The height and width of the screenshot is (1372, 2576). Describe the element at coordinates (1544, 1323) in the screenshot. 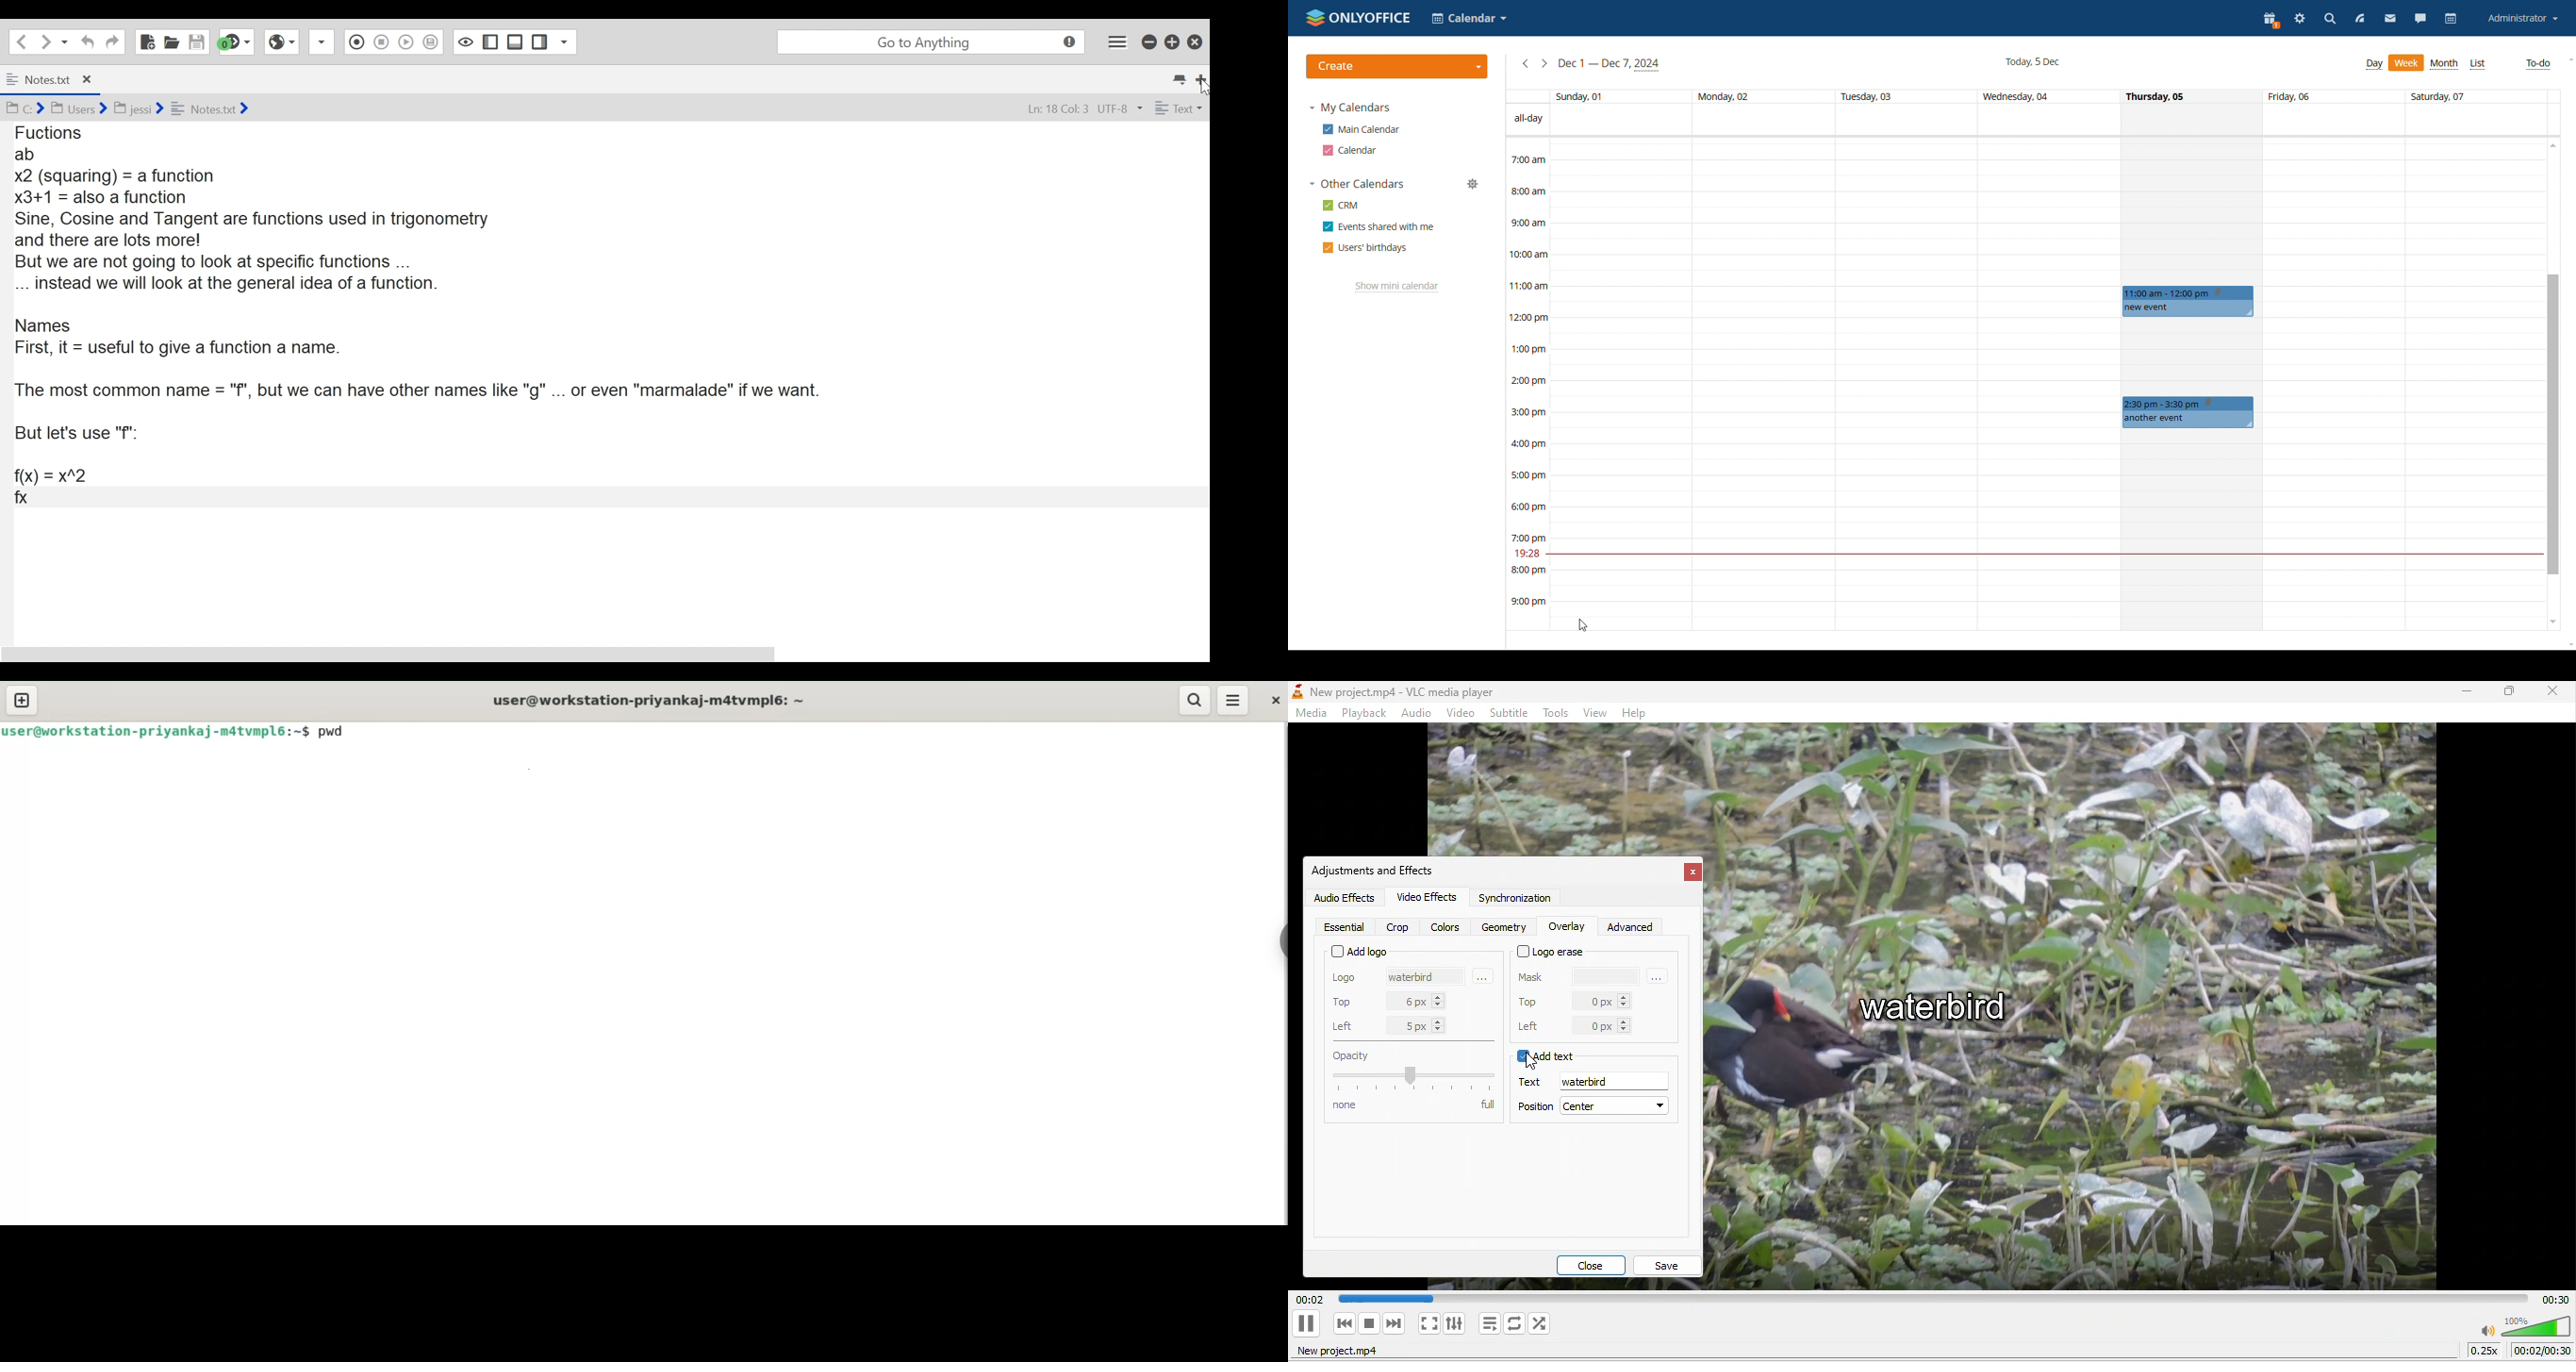

I see `random` at that location.